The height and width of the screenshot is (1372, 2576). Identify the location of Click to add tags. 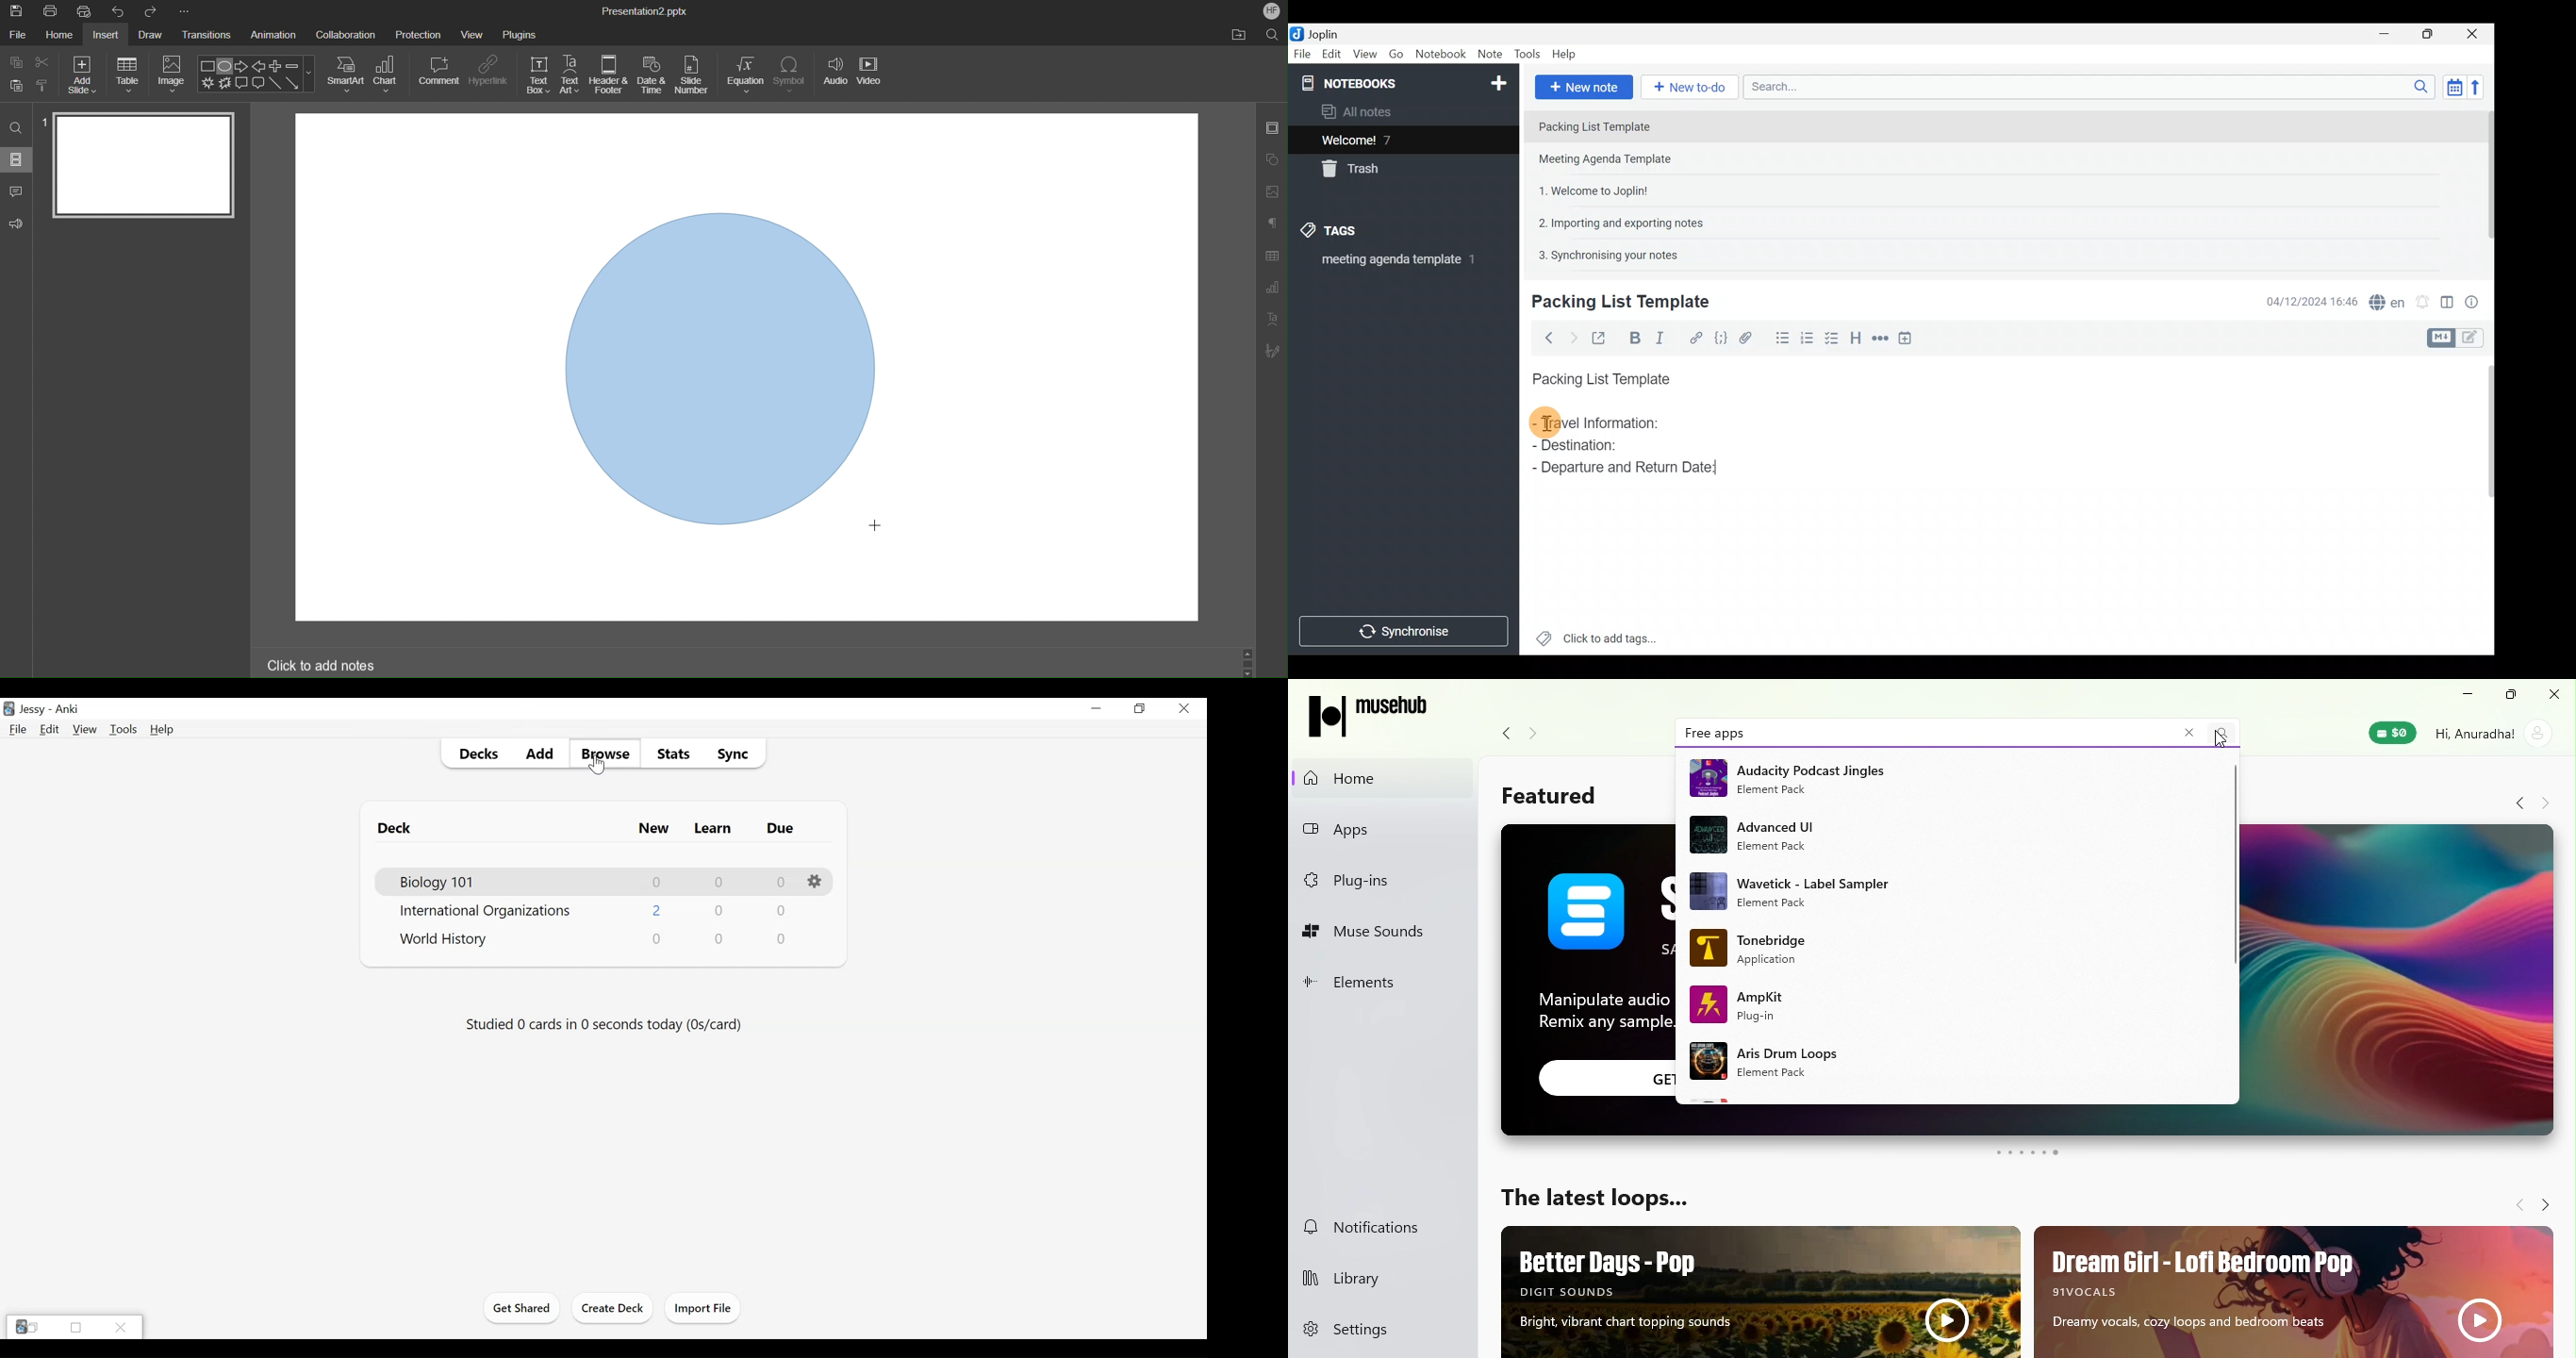
(1597, 635).